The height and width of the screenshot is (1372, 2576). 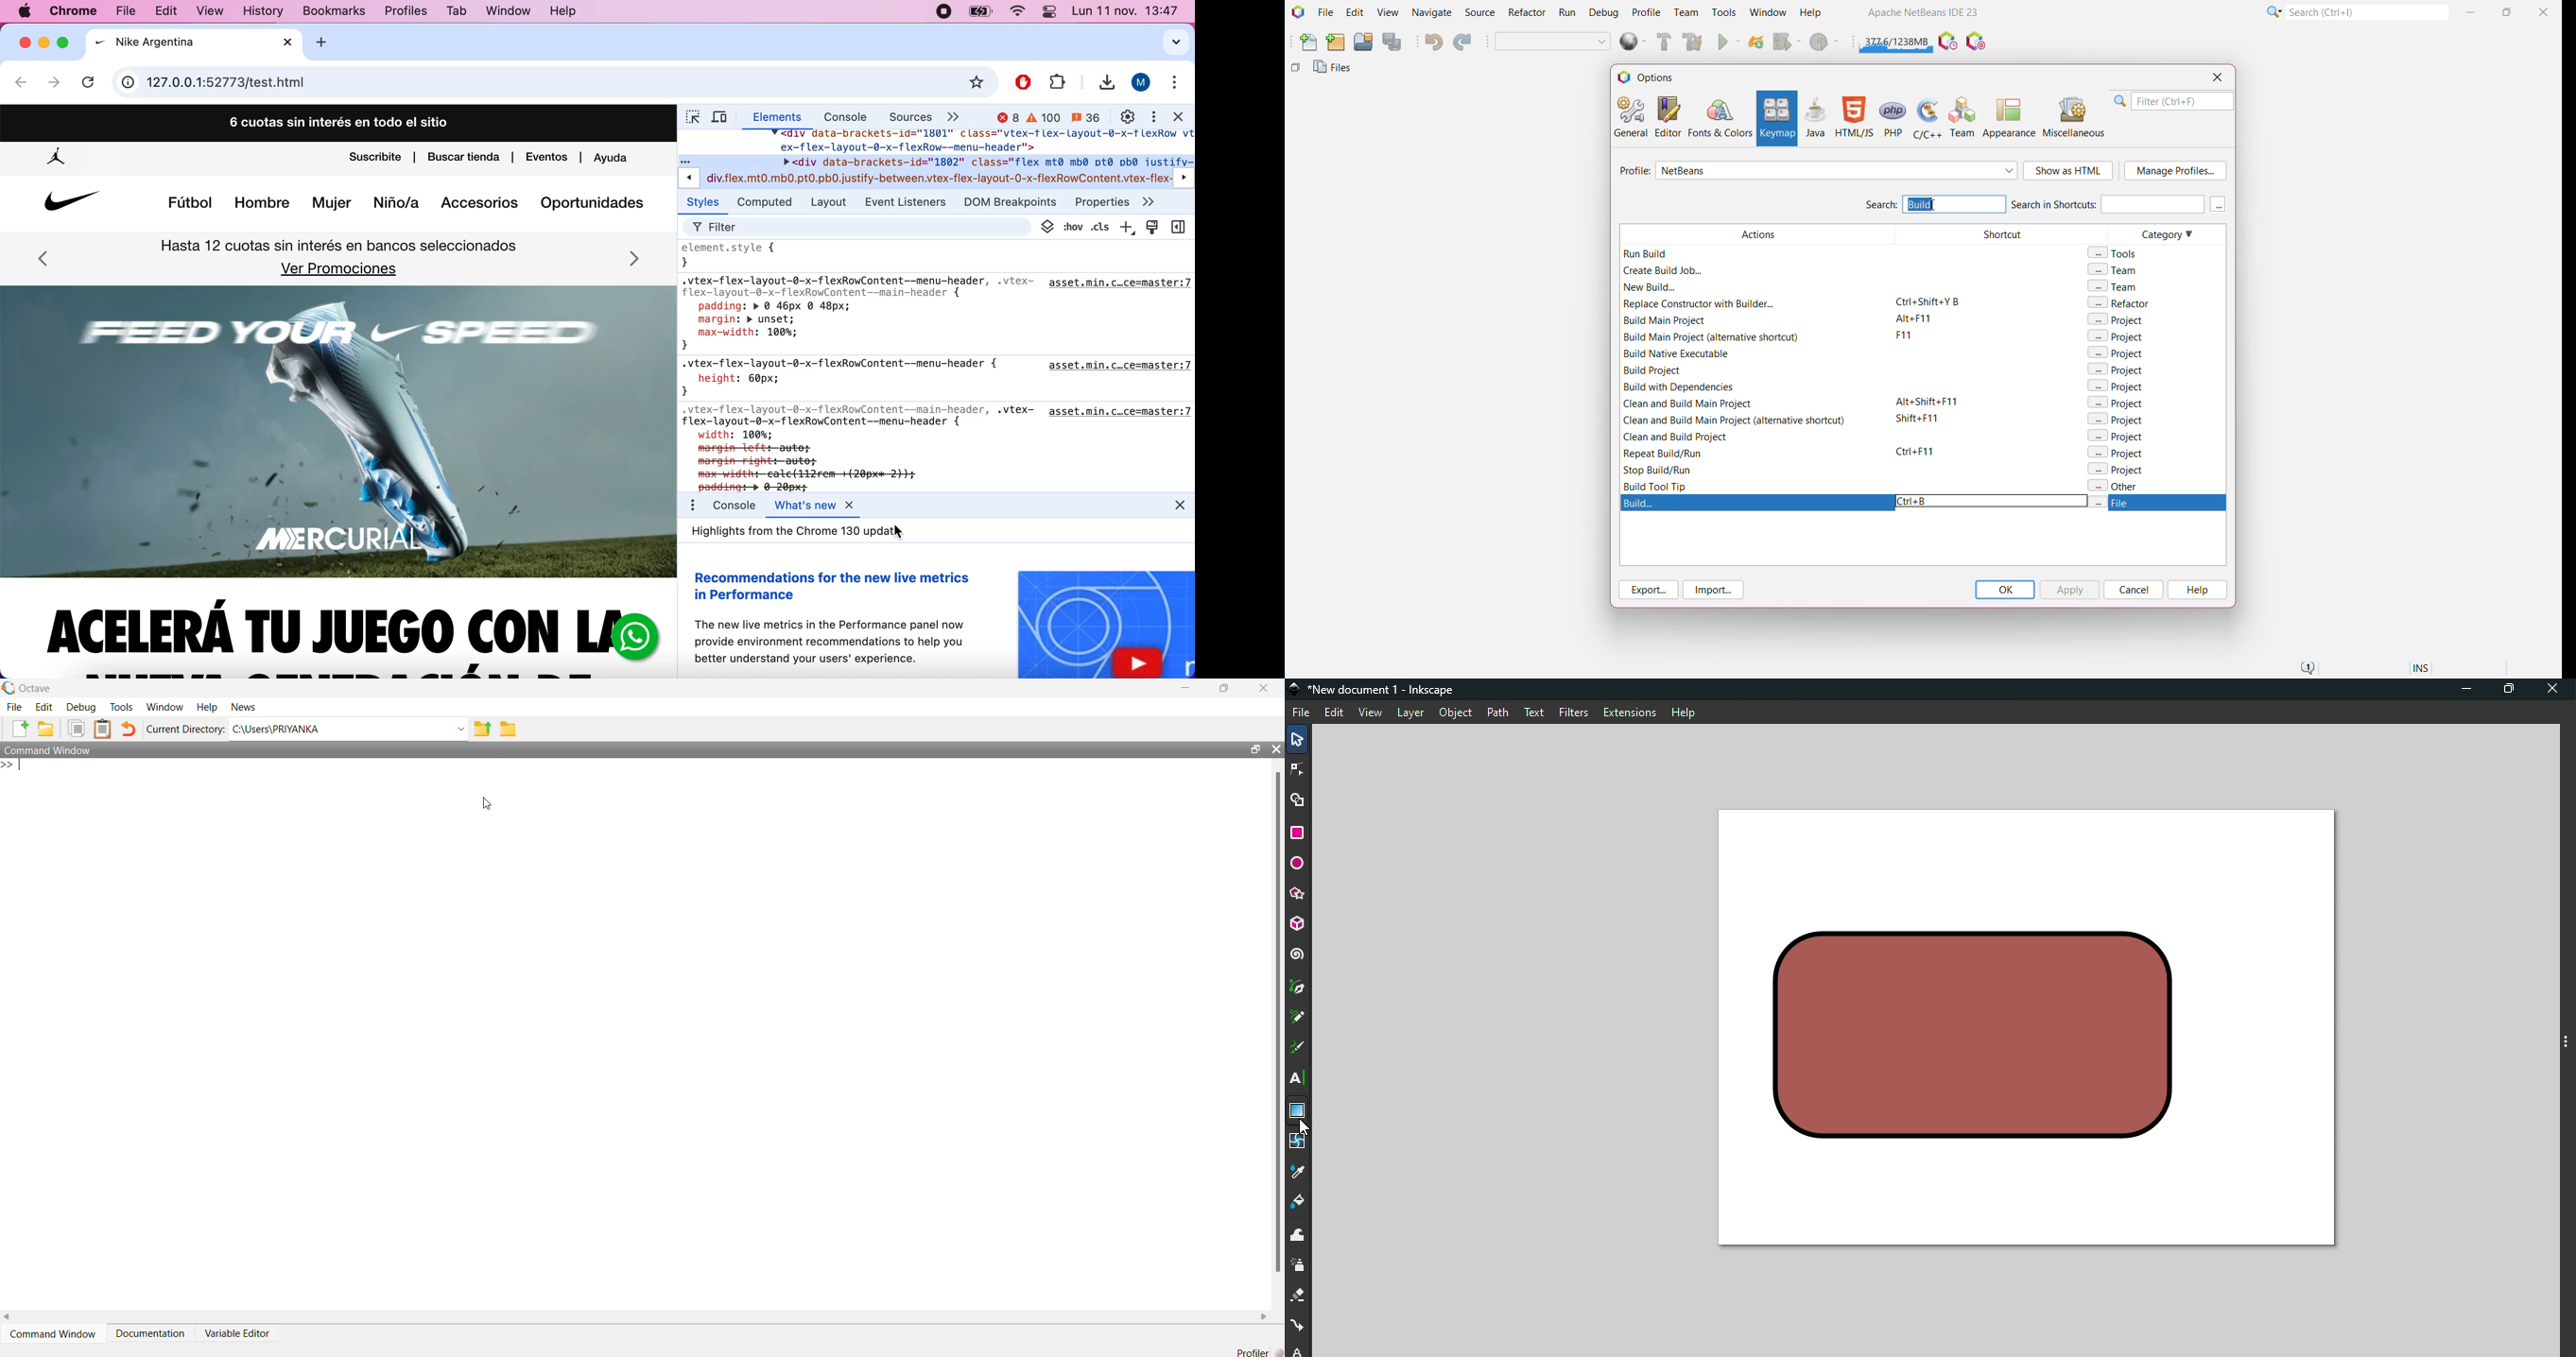 I want to click on Jordans Logo, so click(x=58, y=160).